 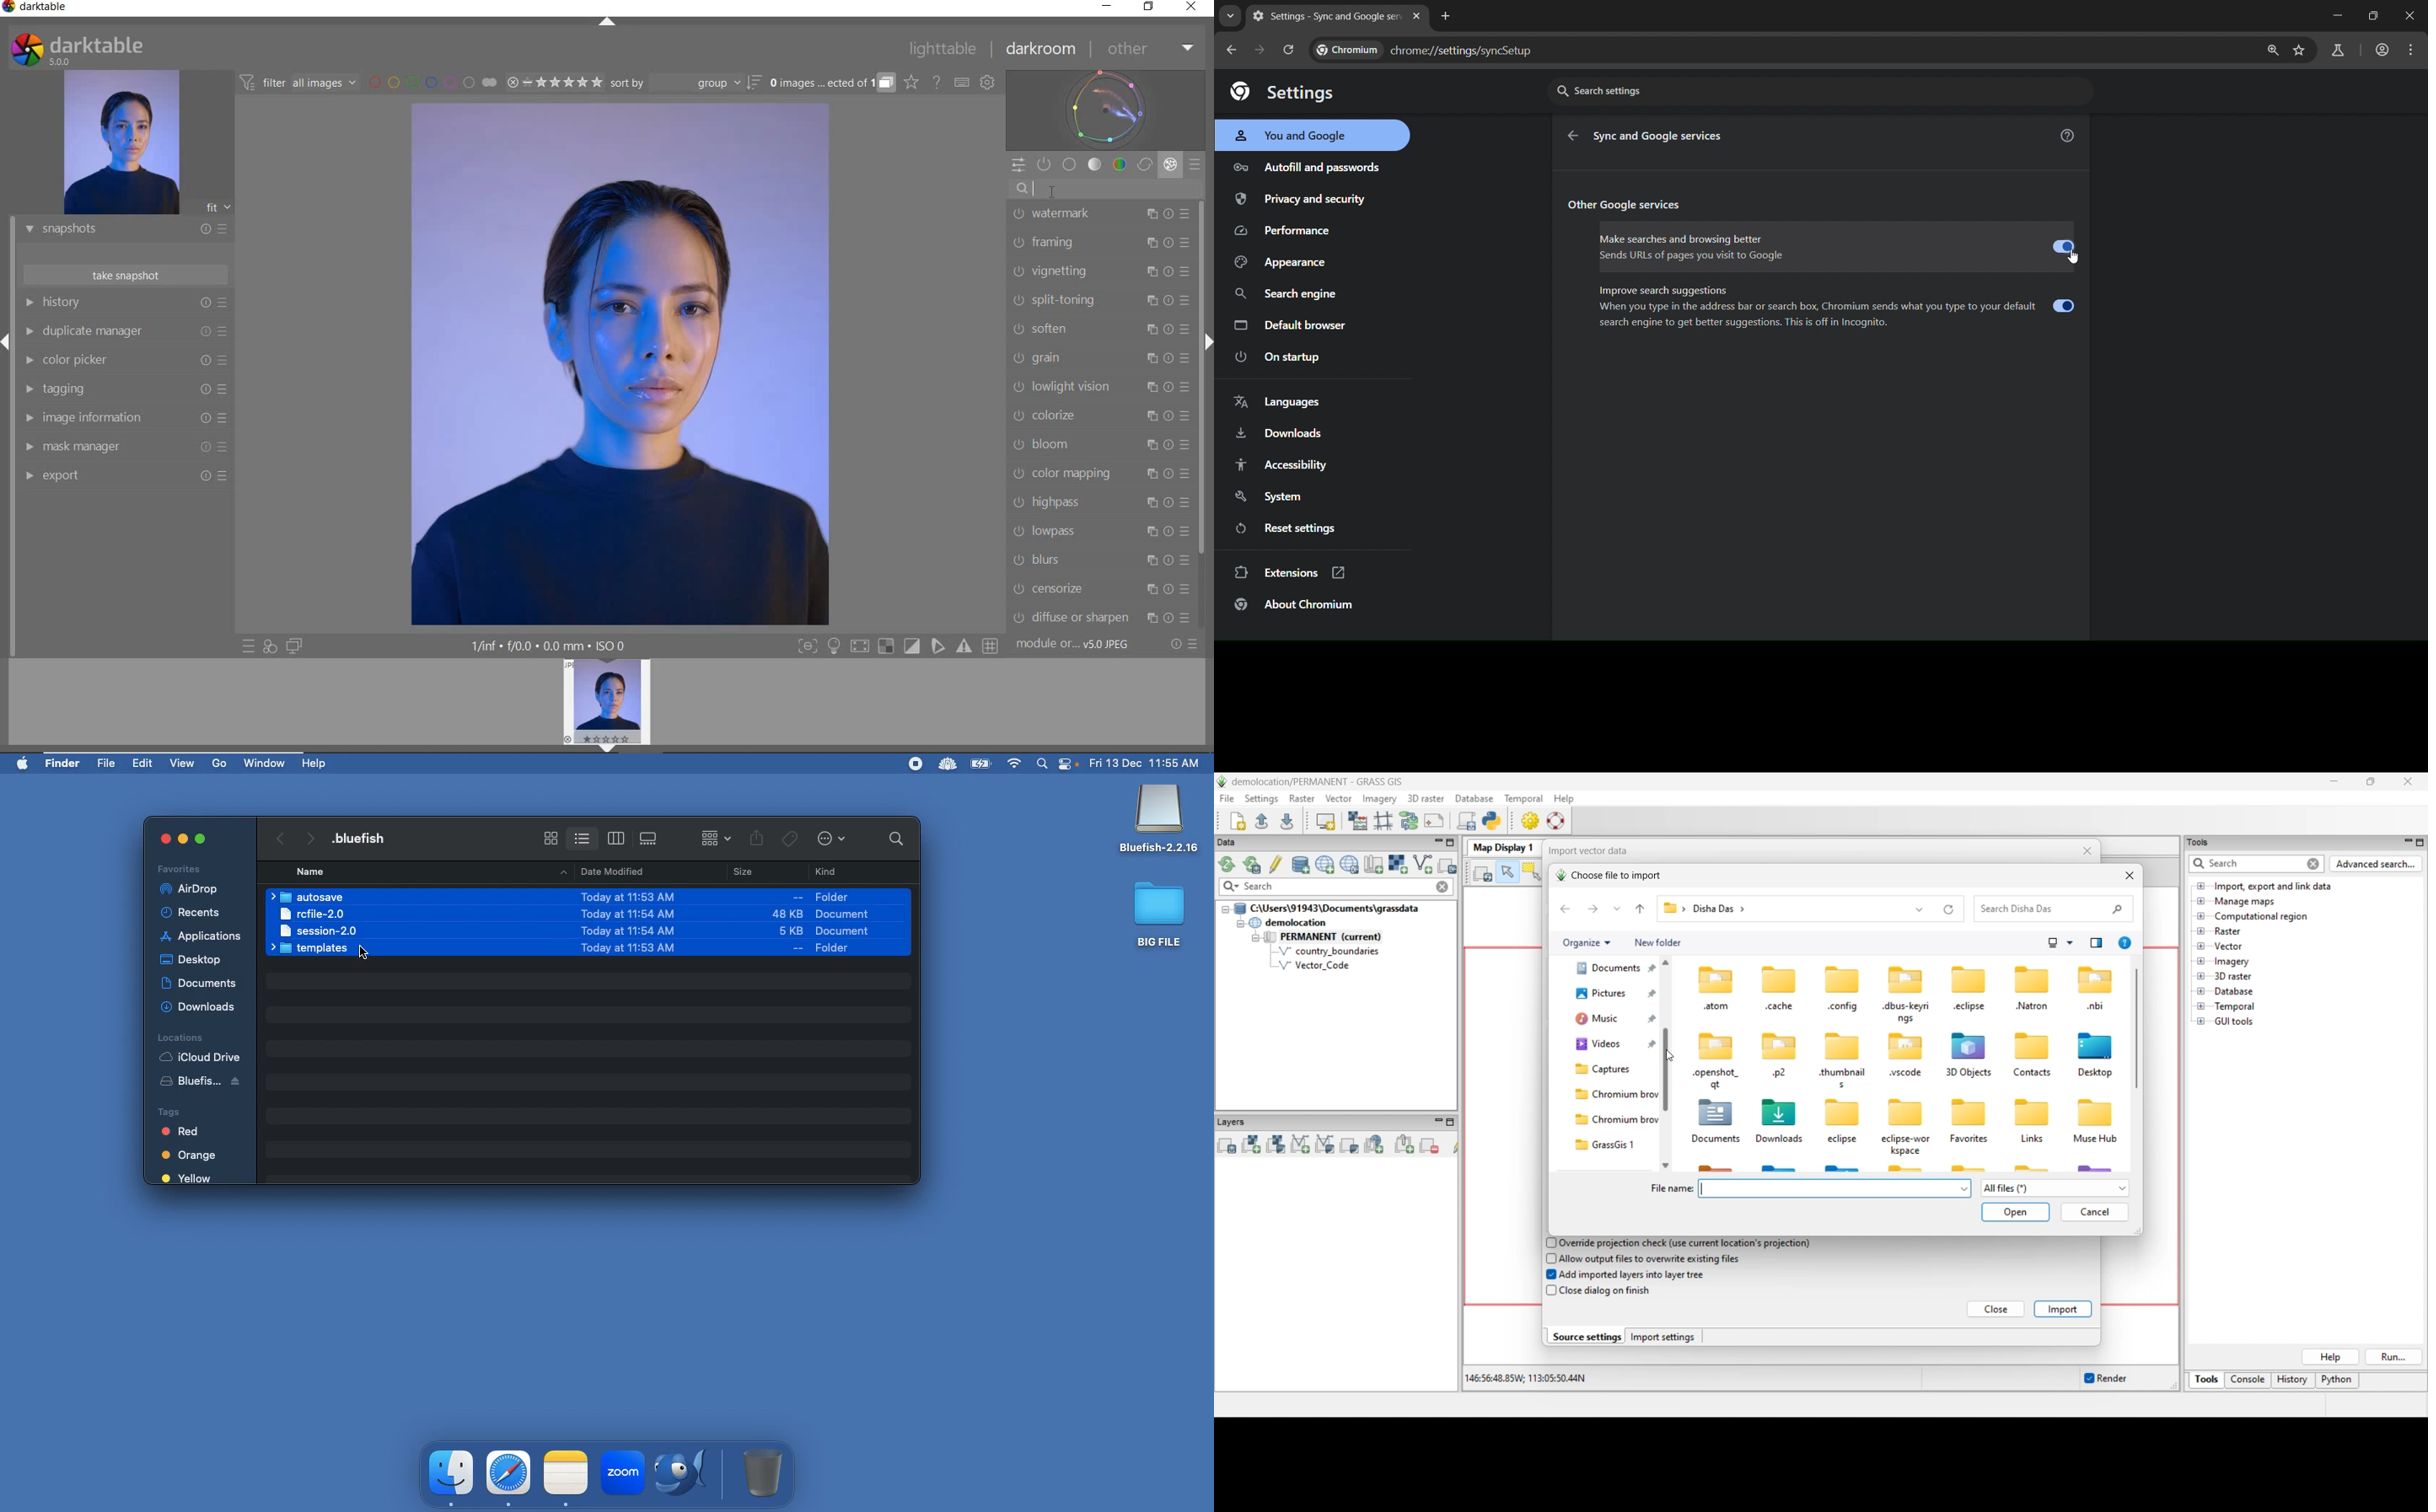 What do you see at coordinates (1280, 92) in the screenshot?
I see `settings` at bounding box center [1280, 92].